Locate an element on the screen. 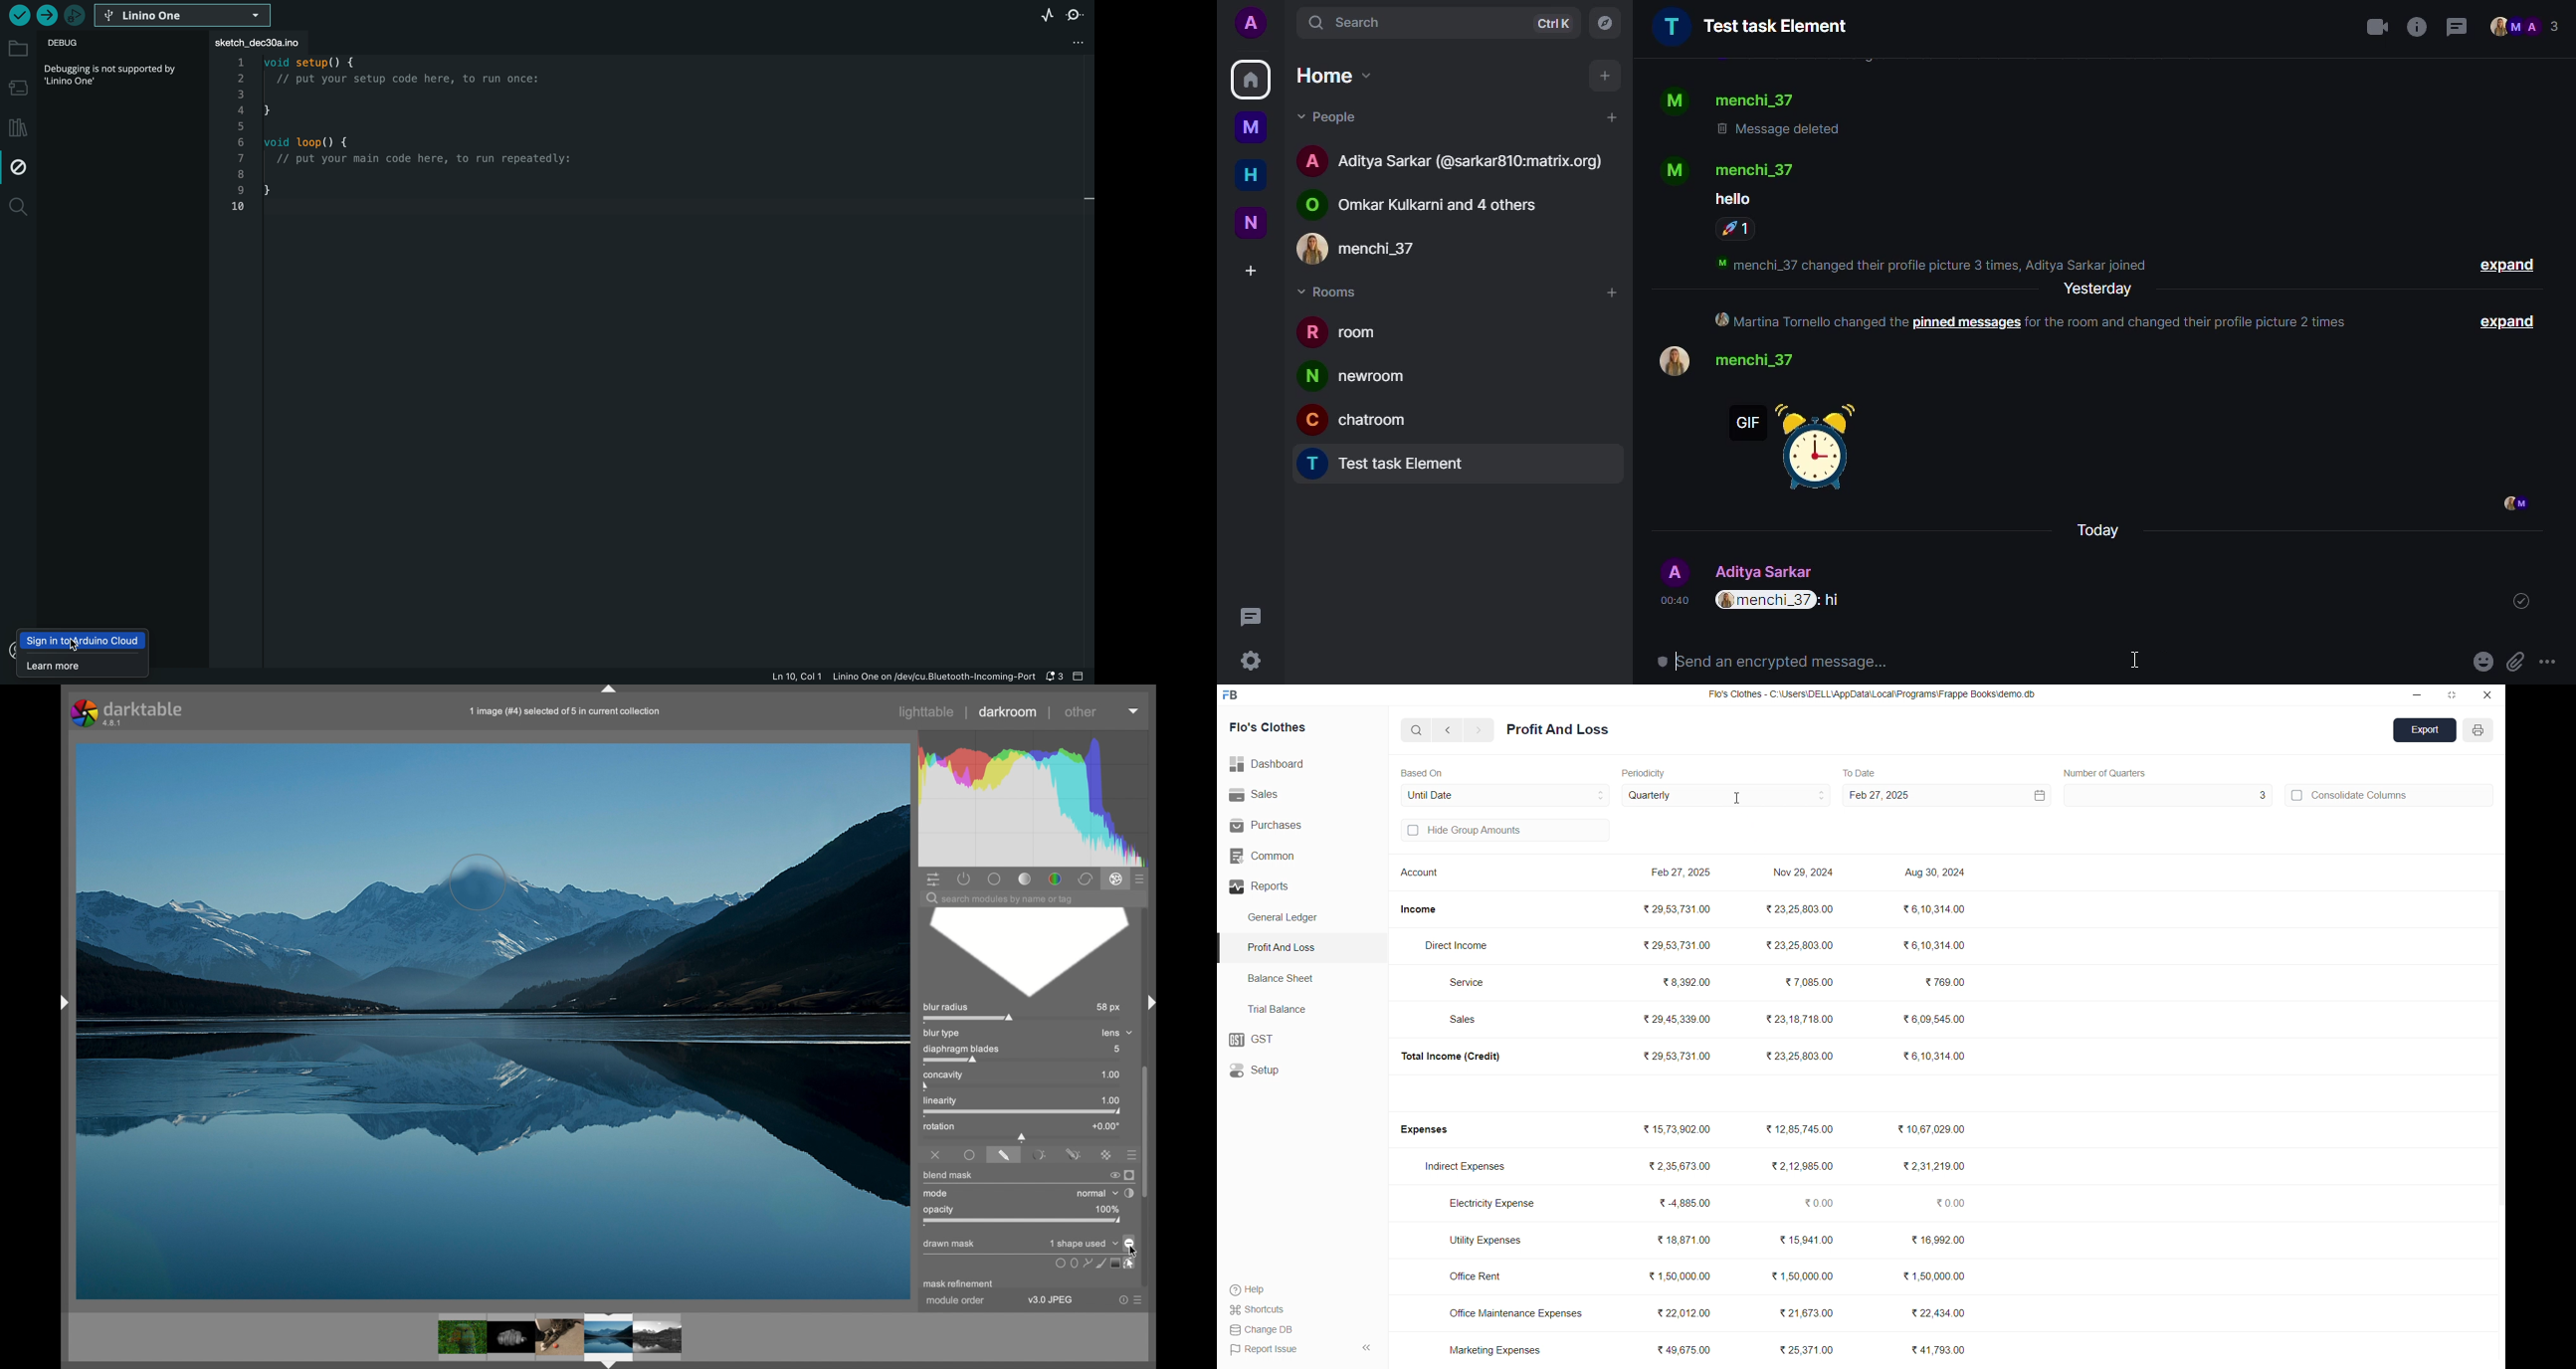 The image size is (2576, 1372). Direct Income is located at coordinates (1463, 946).